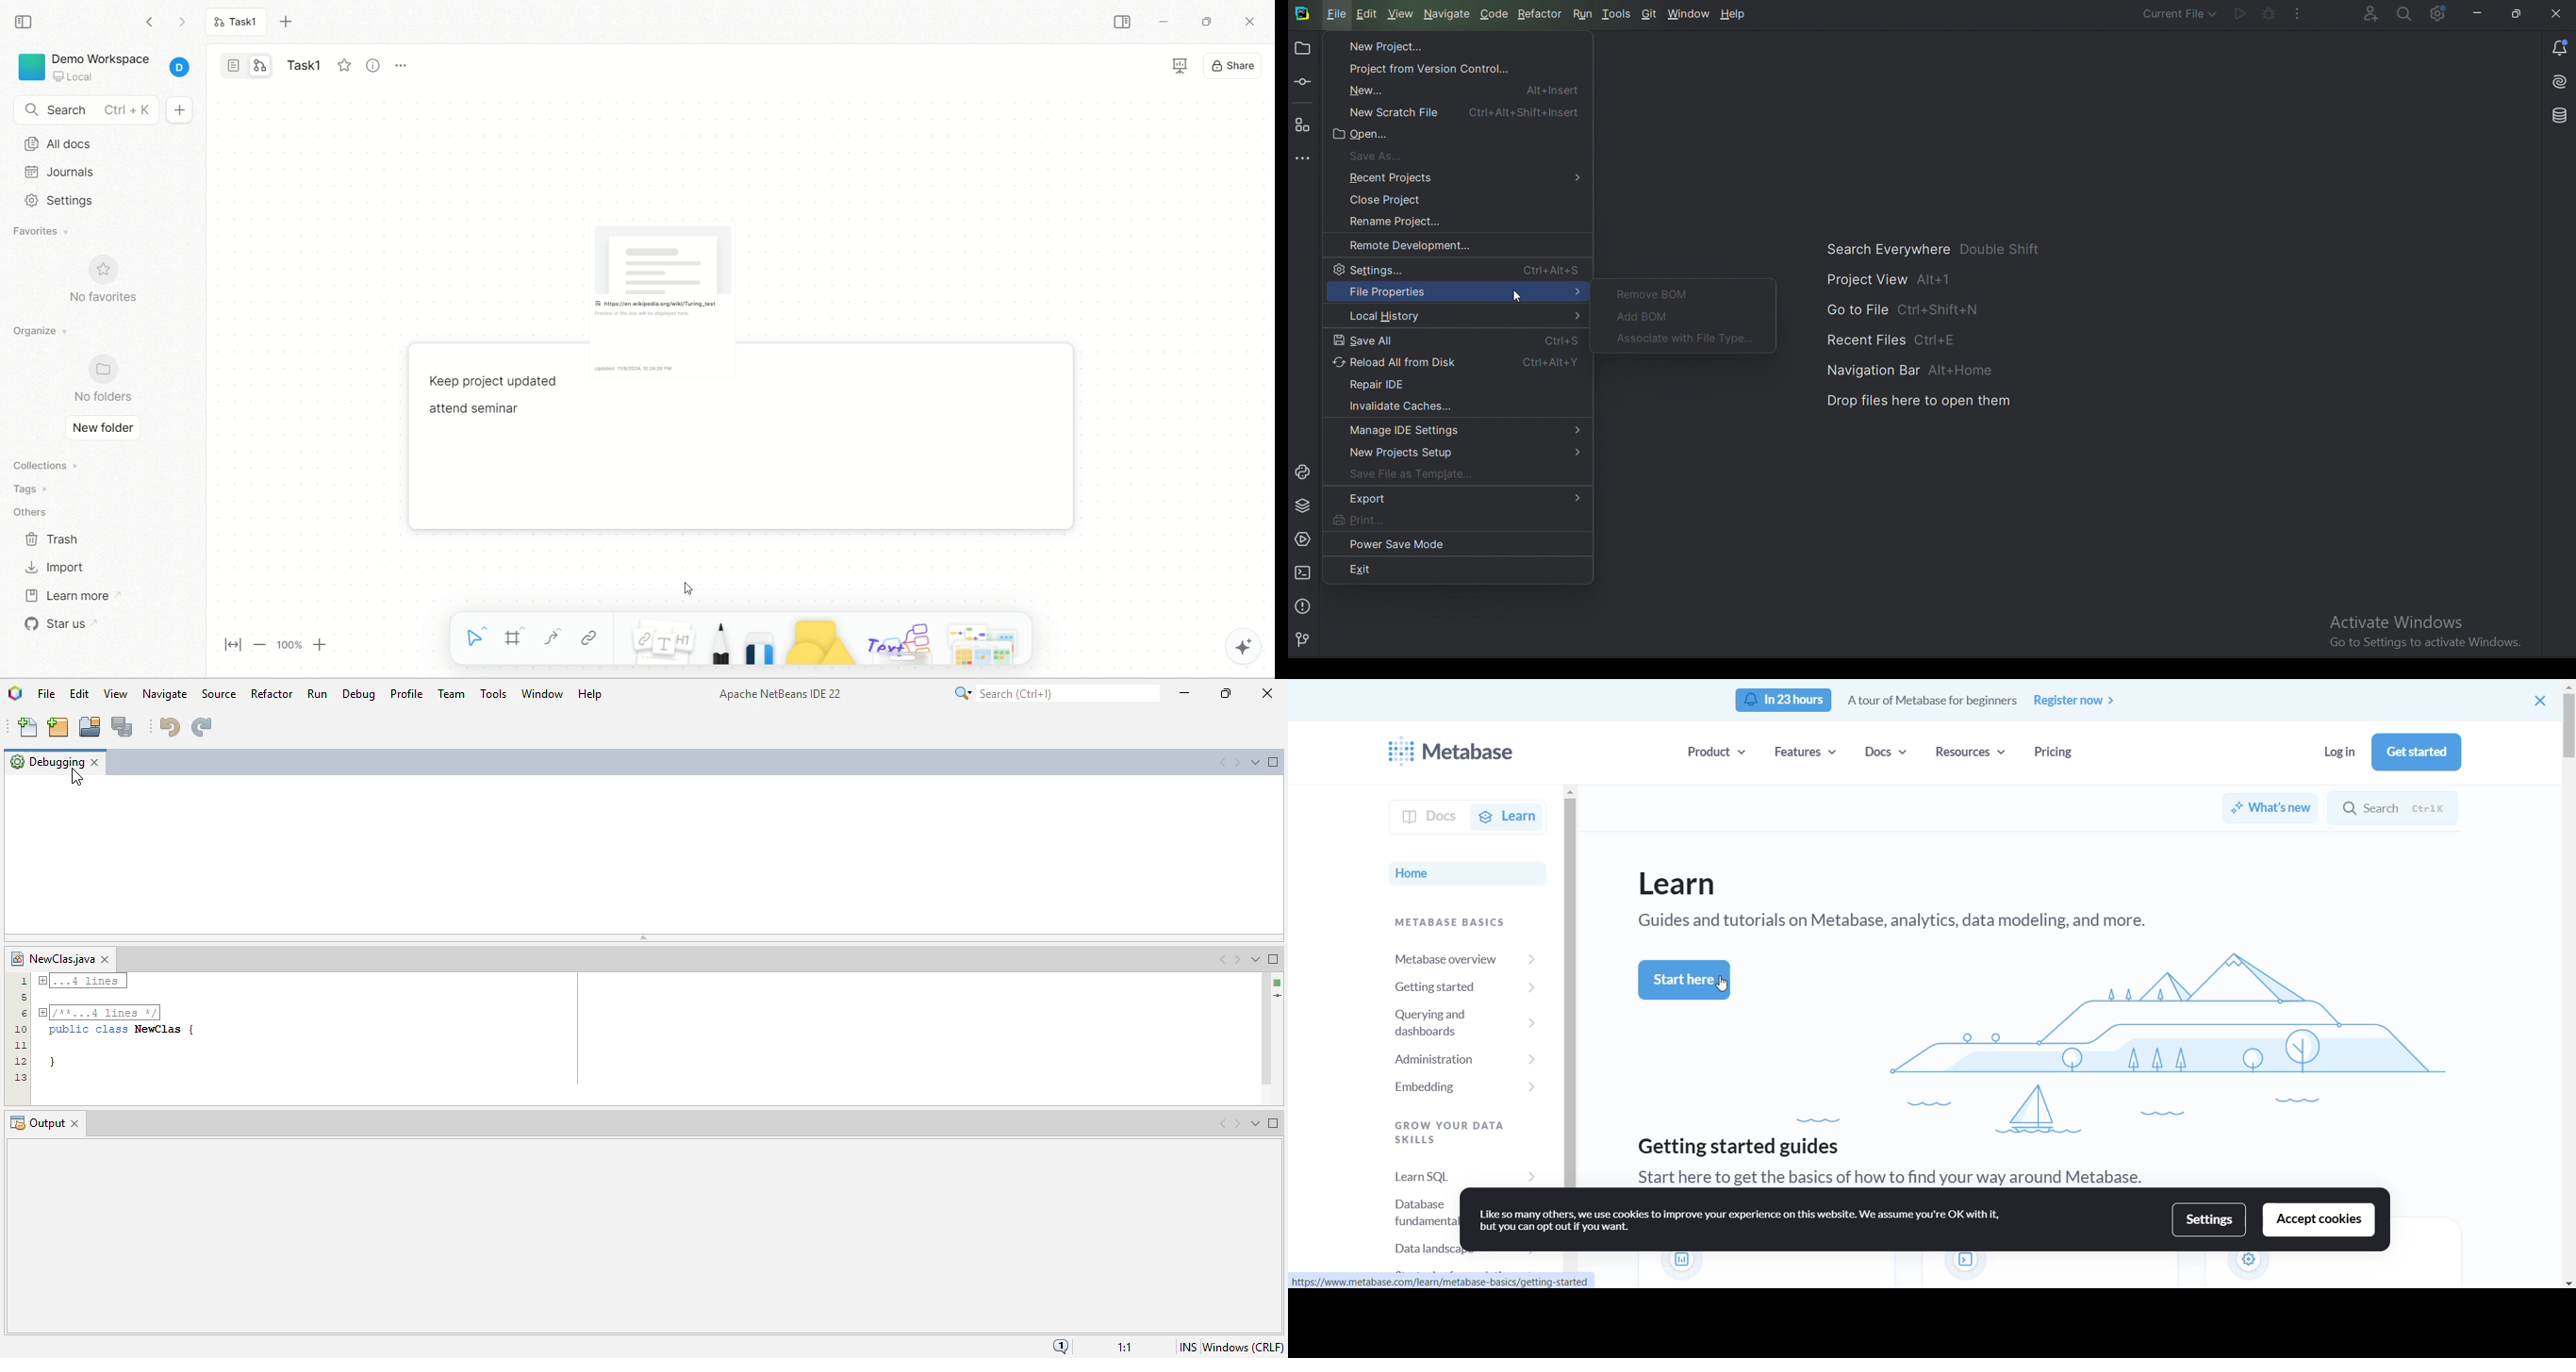 The height and width of the screenshot is (1372, 2576). I want to click on journals, so click(94, 172).